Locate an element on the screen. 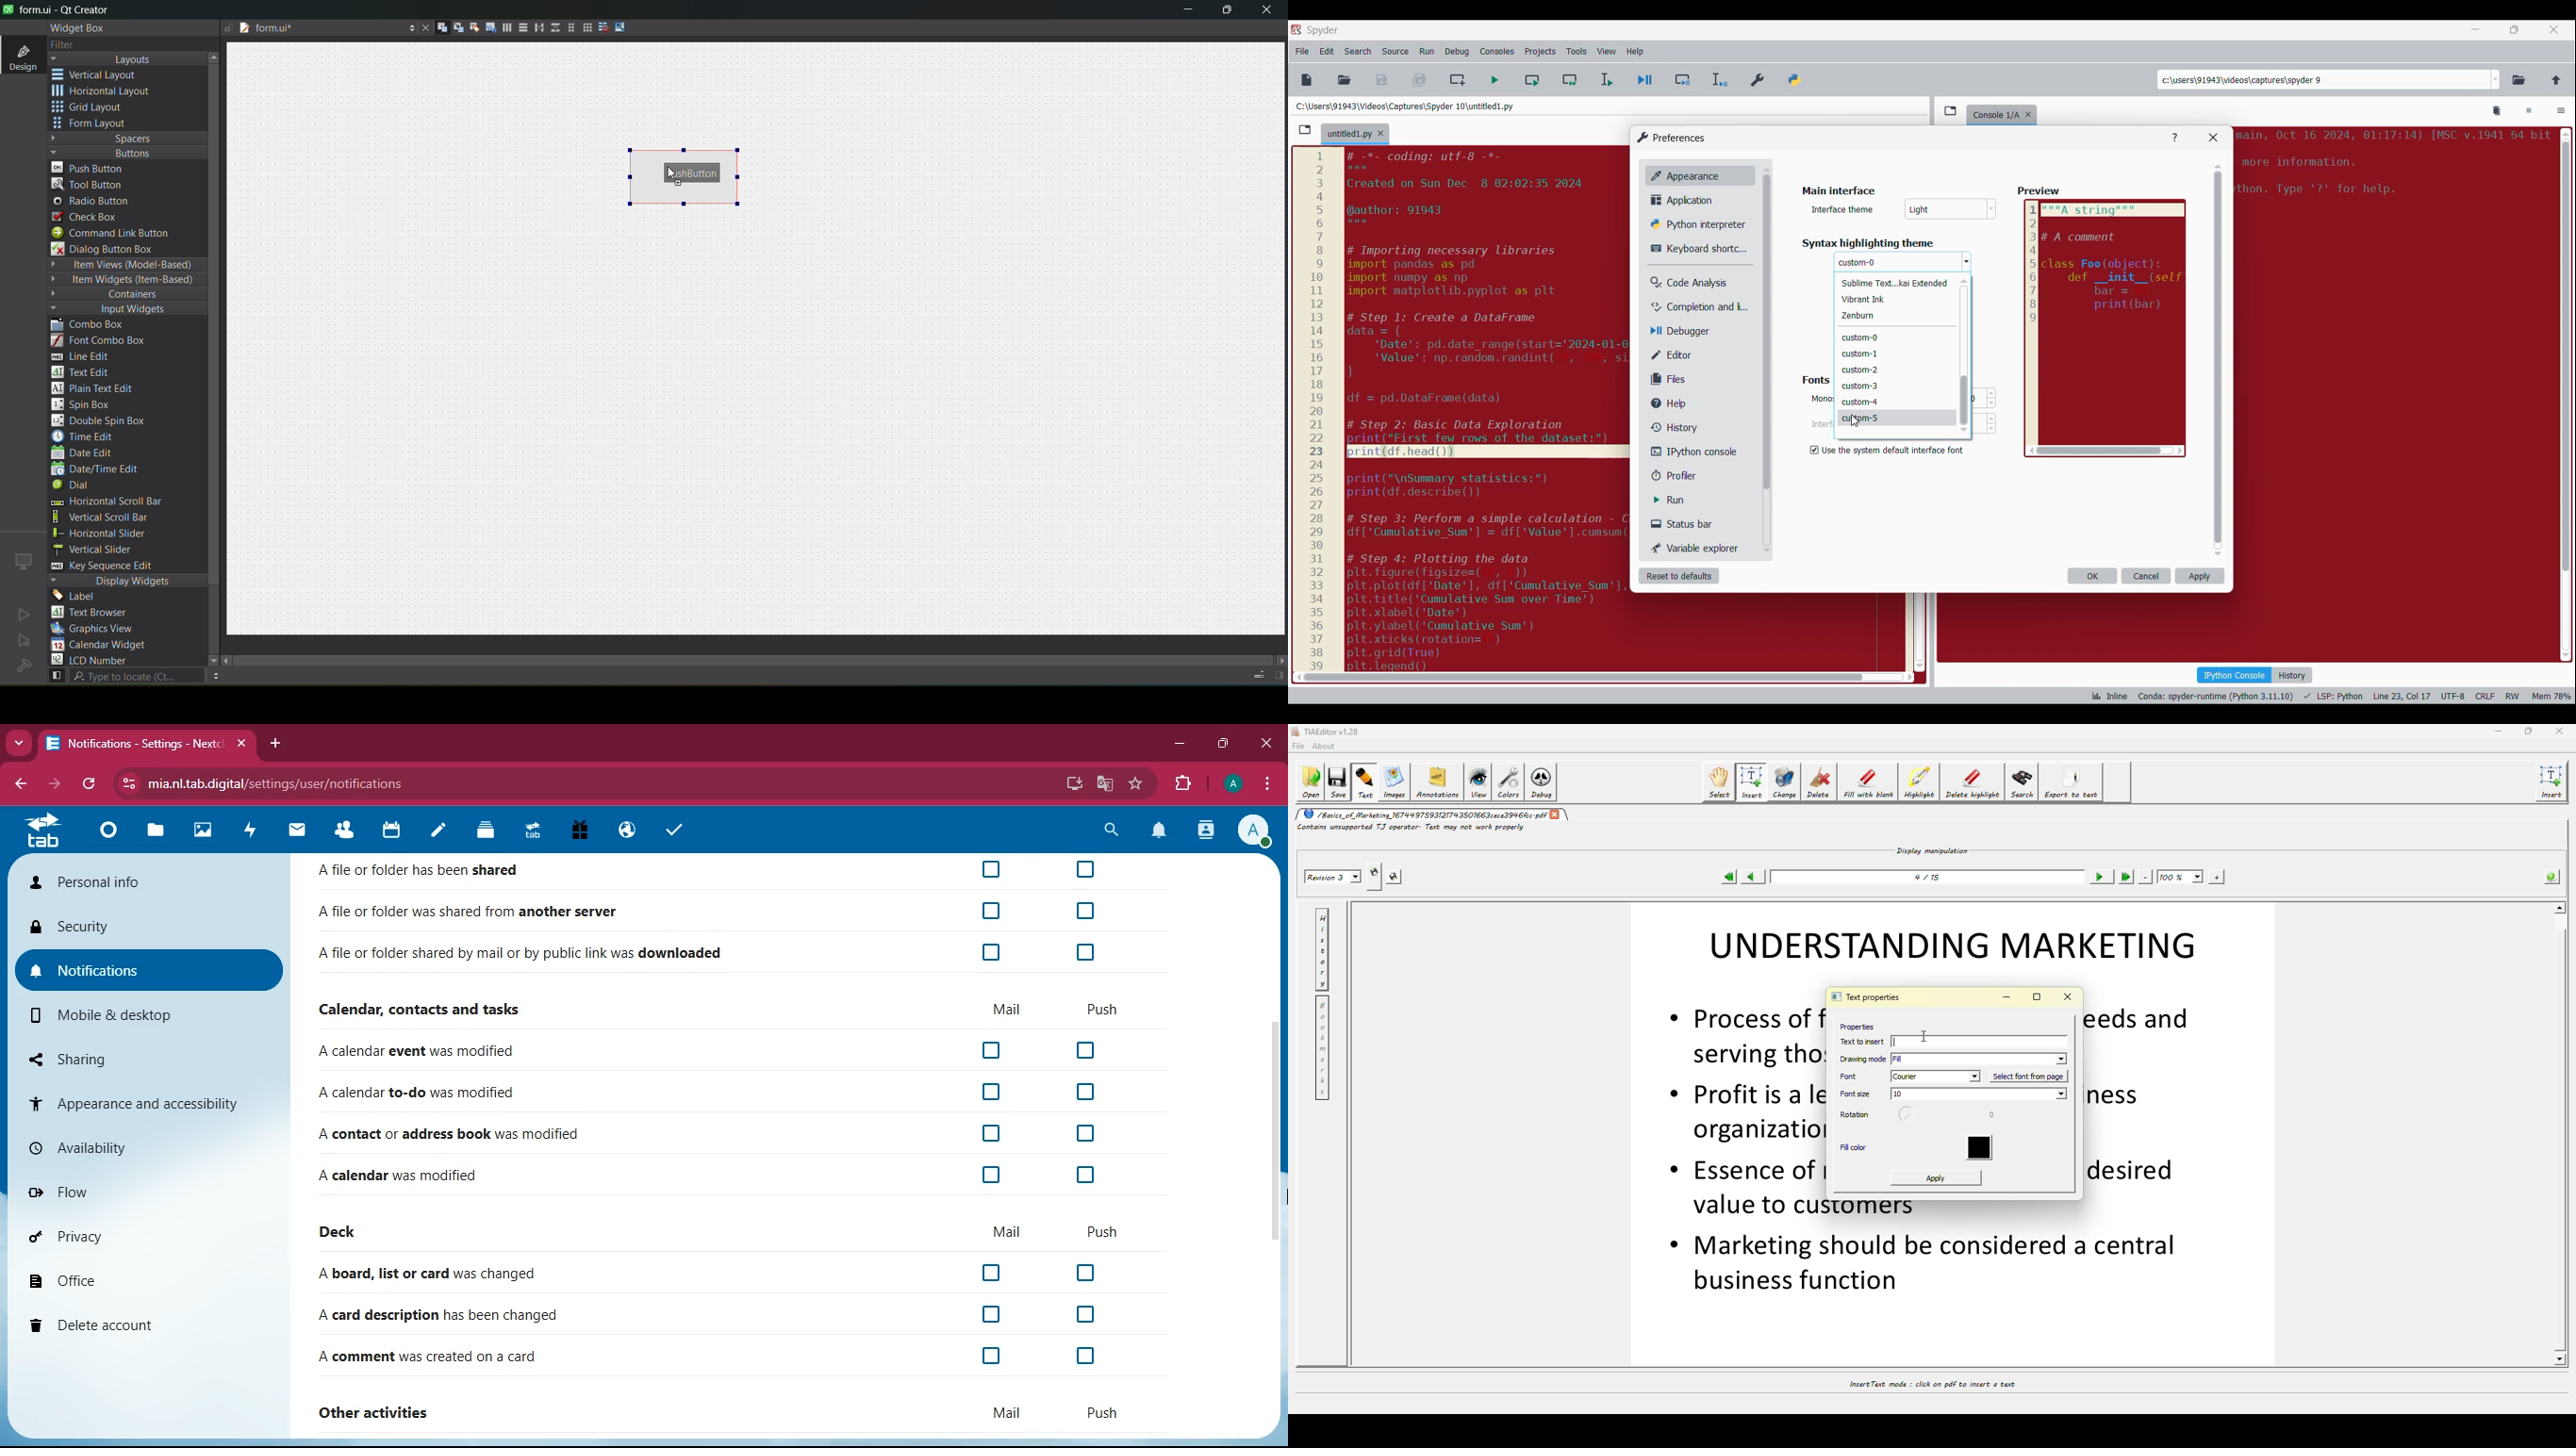 This screenshot has width=2576, height=1456. A calendar event was modified is located at coordinates (434, 1053).